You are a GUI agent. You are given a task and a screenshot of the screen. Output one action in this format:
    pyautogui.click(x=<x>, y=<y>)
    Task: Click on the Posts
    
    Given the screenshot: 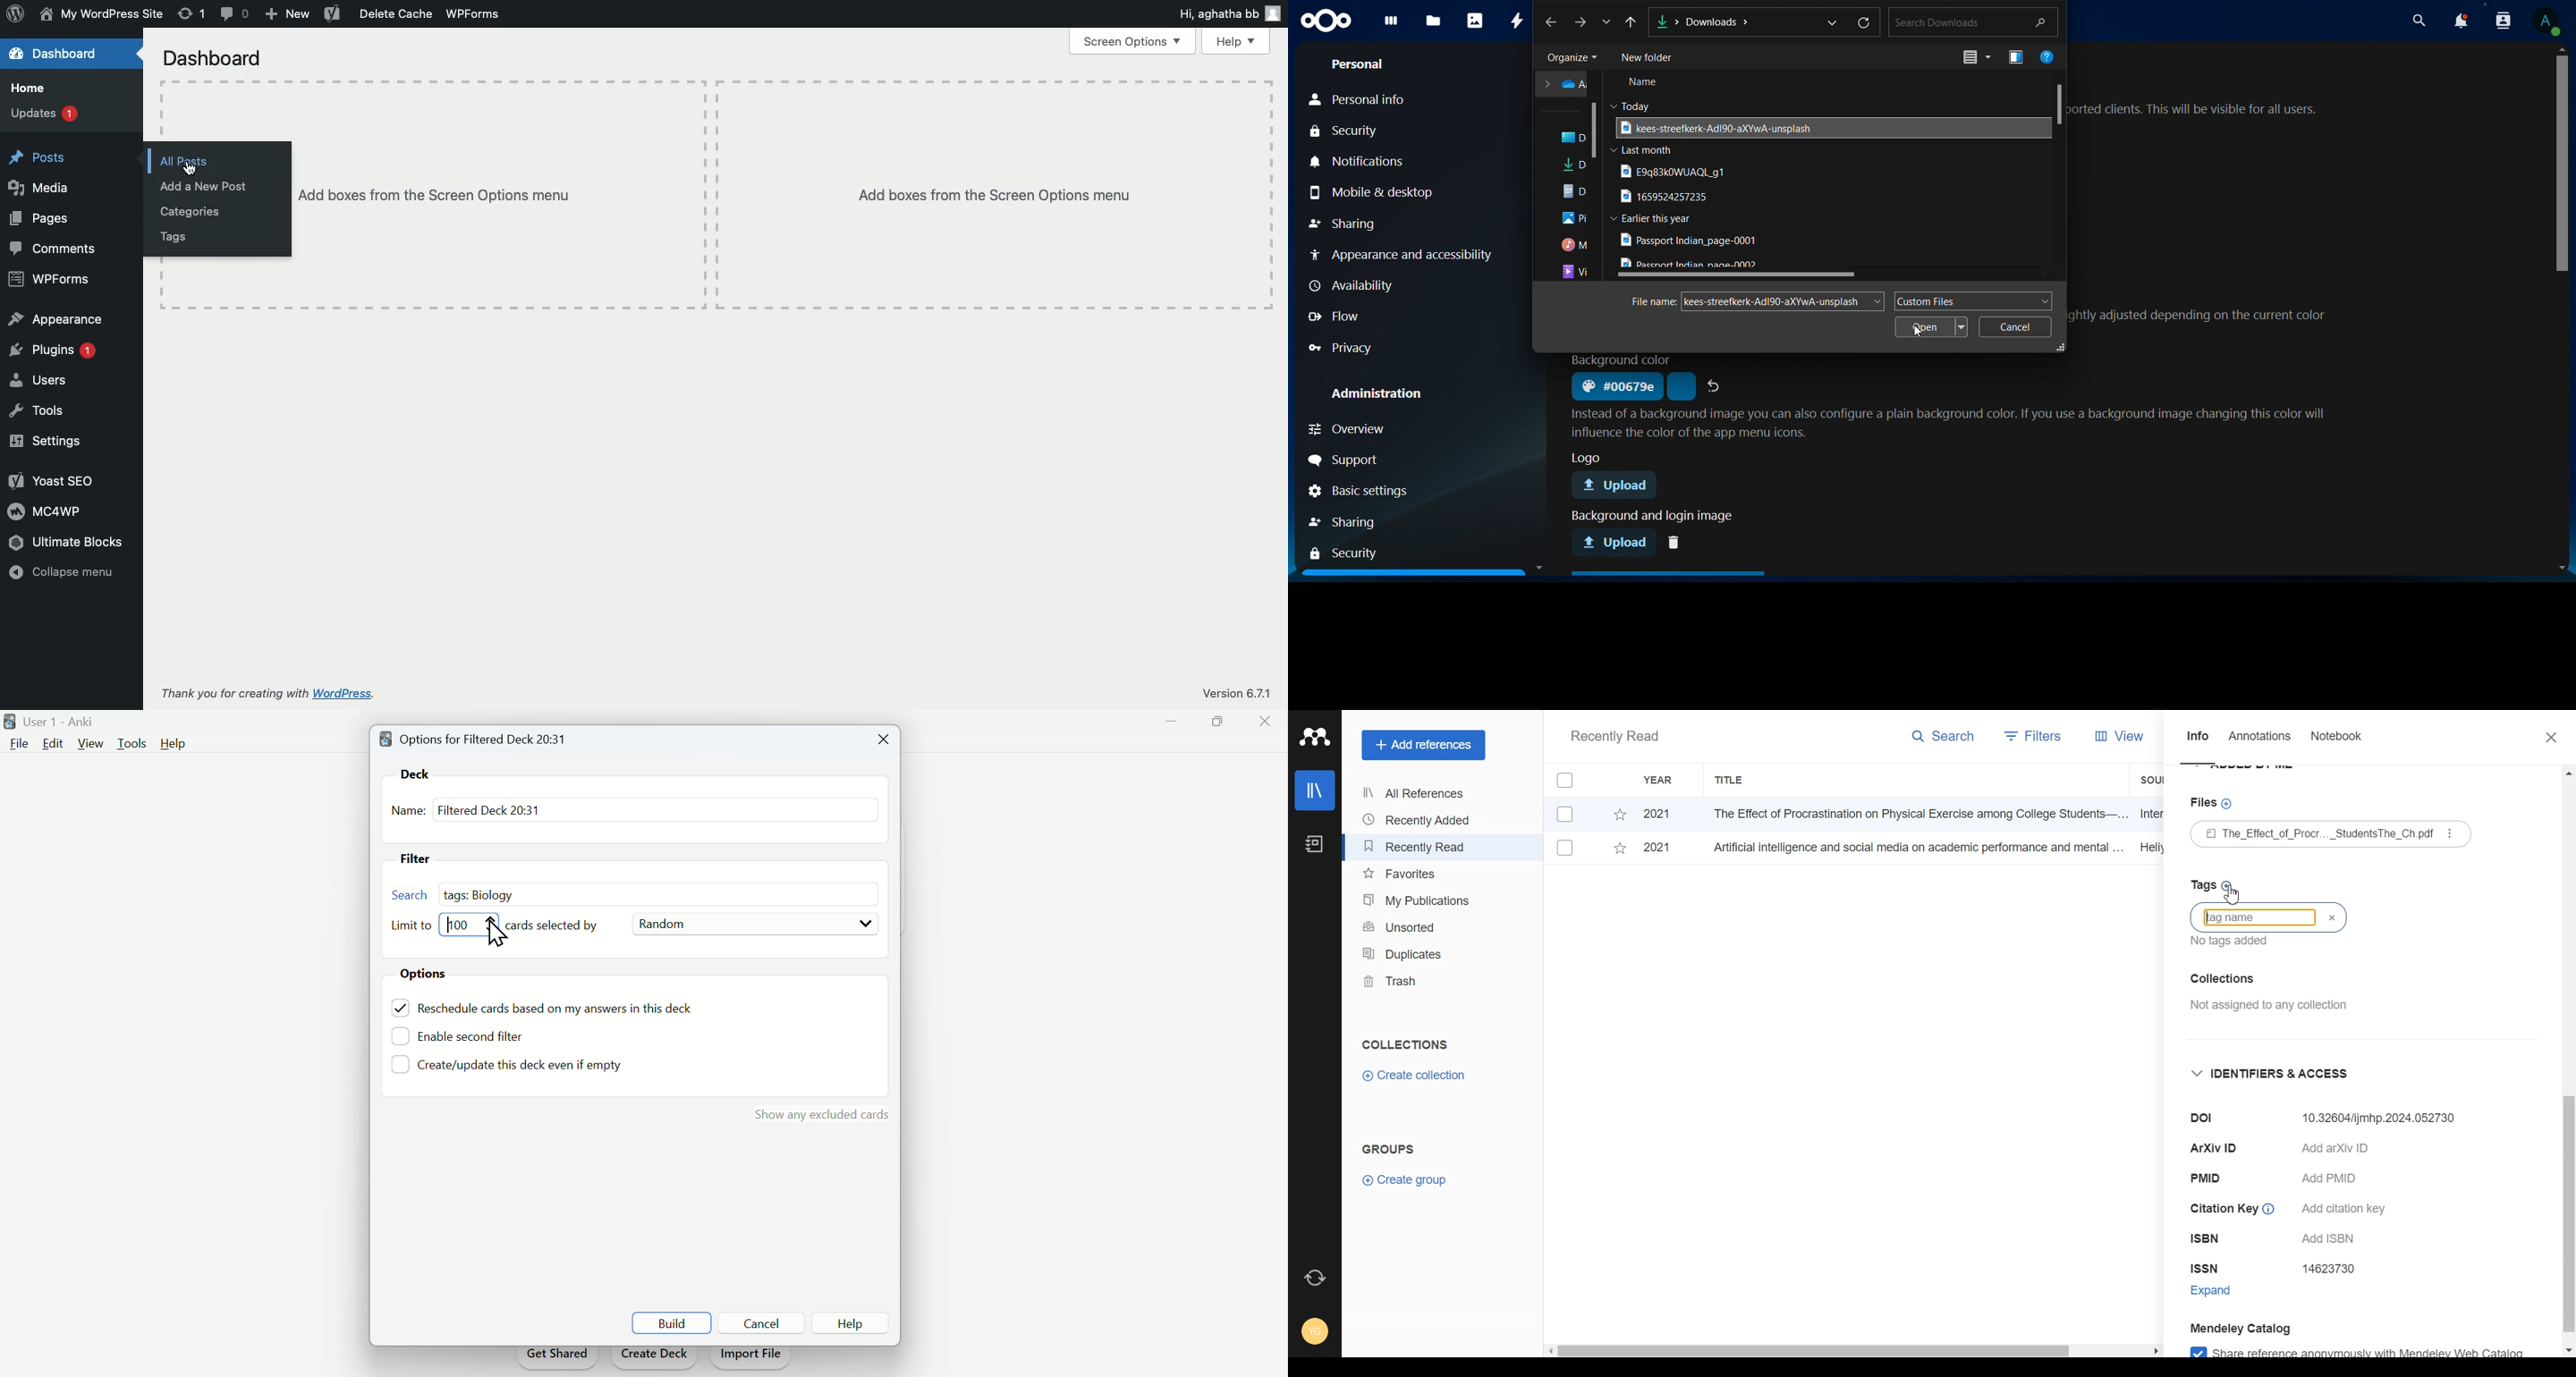 What is the action you would take?
    pyautogui.click(x=38, y=154)
    